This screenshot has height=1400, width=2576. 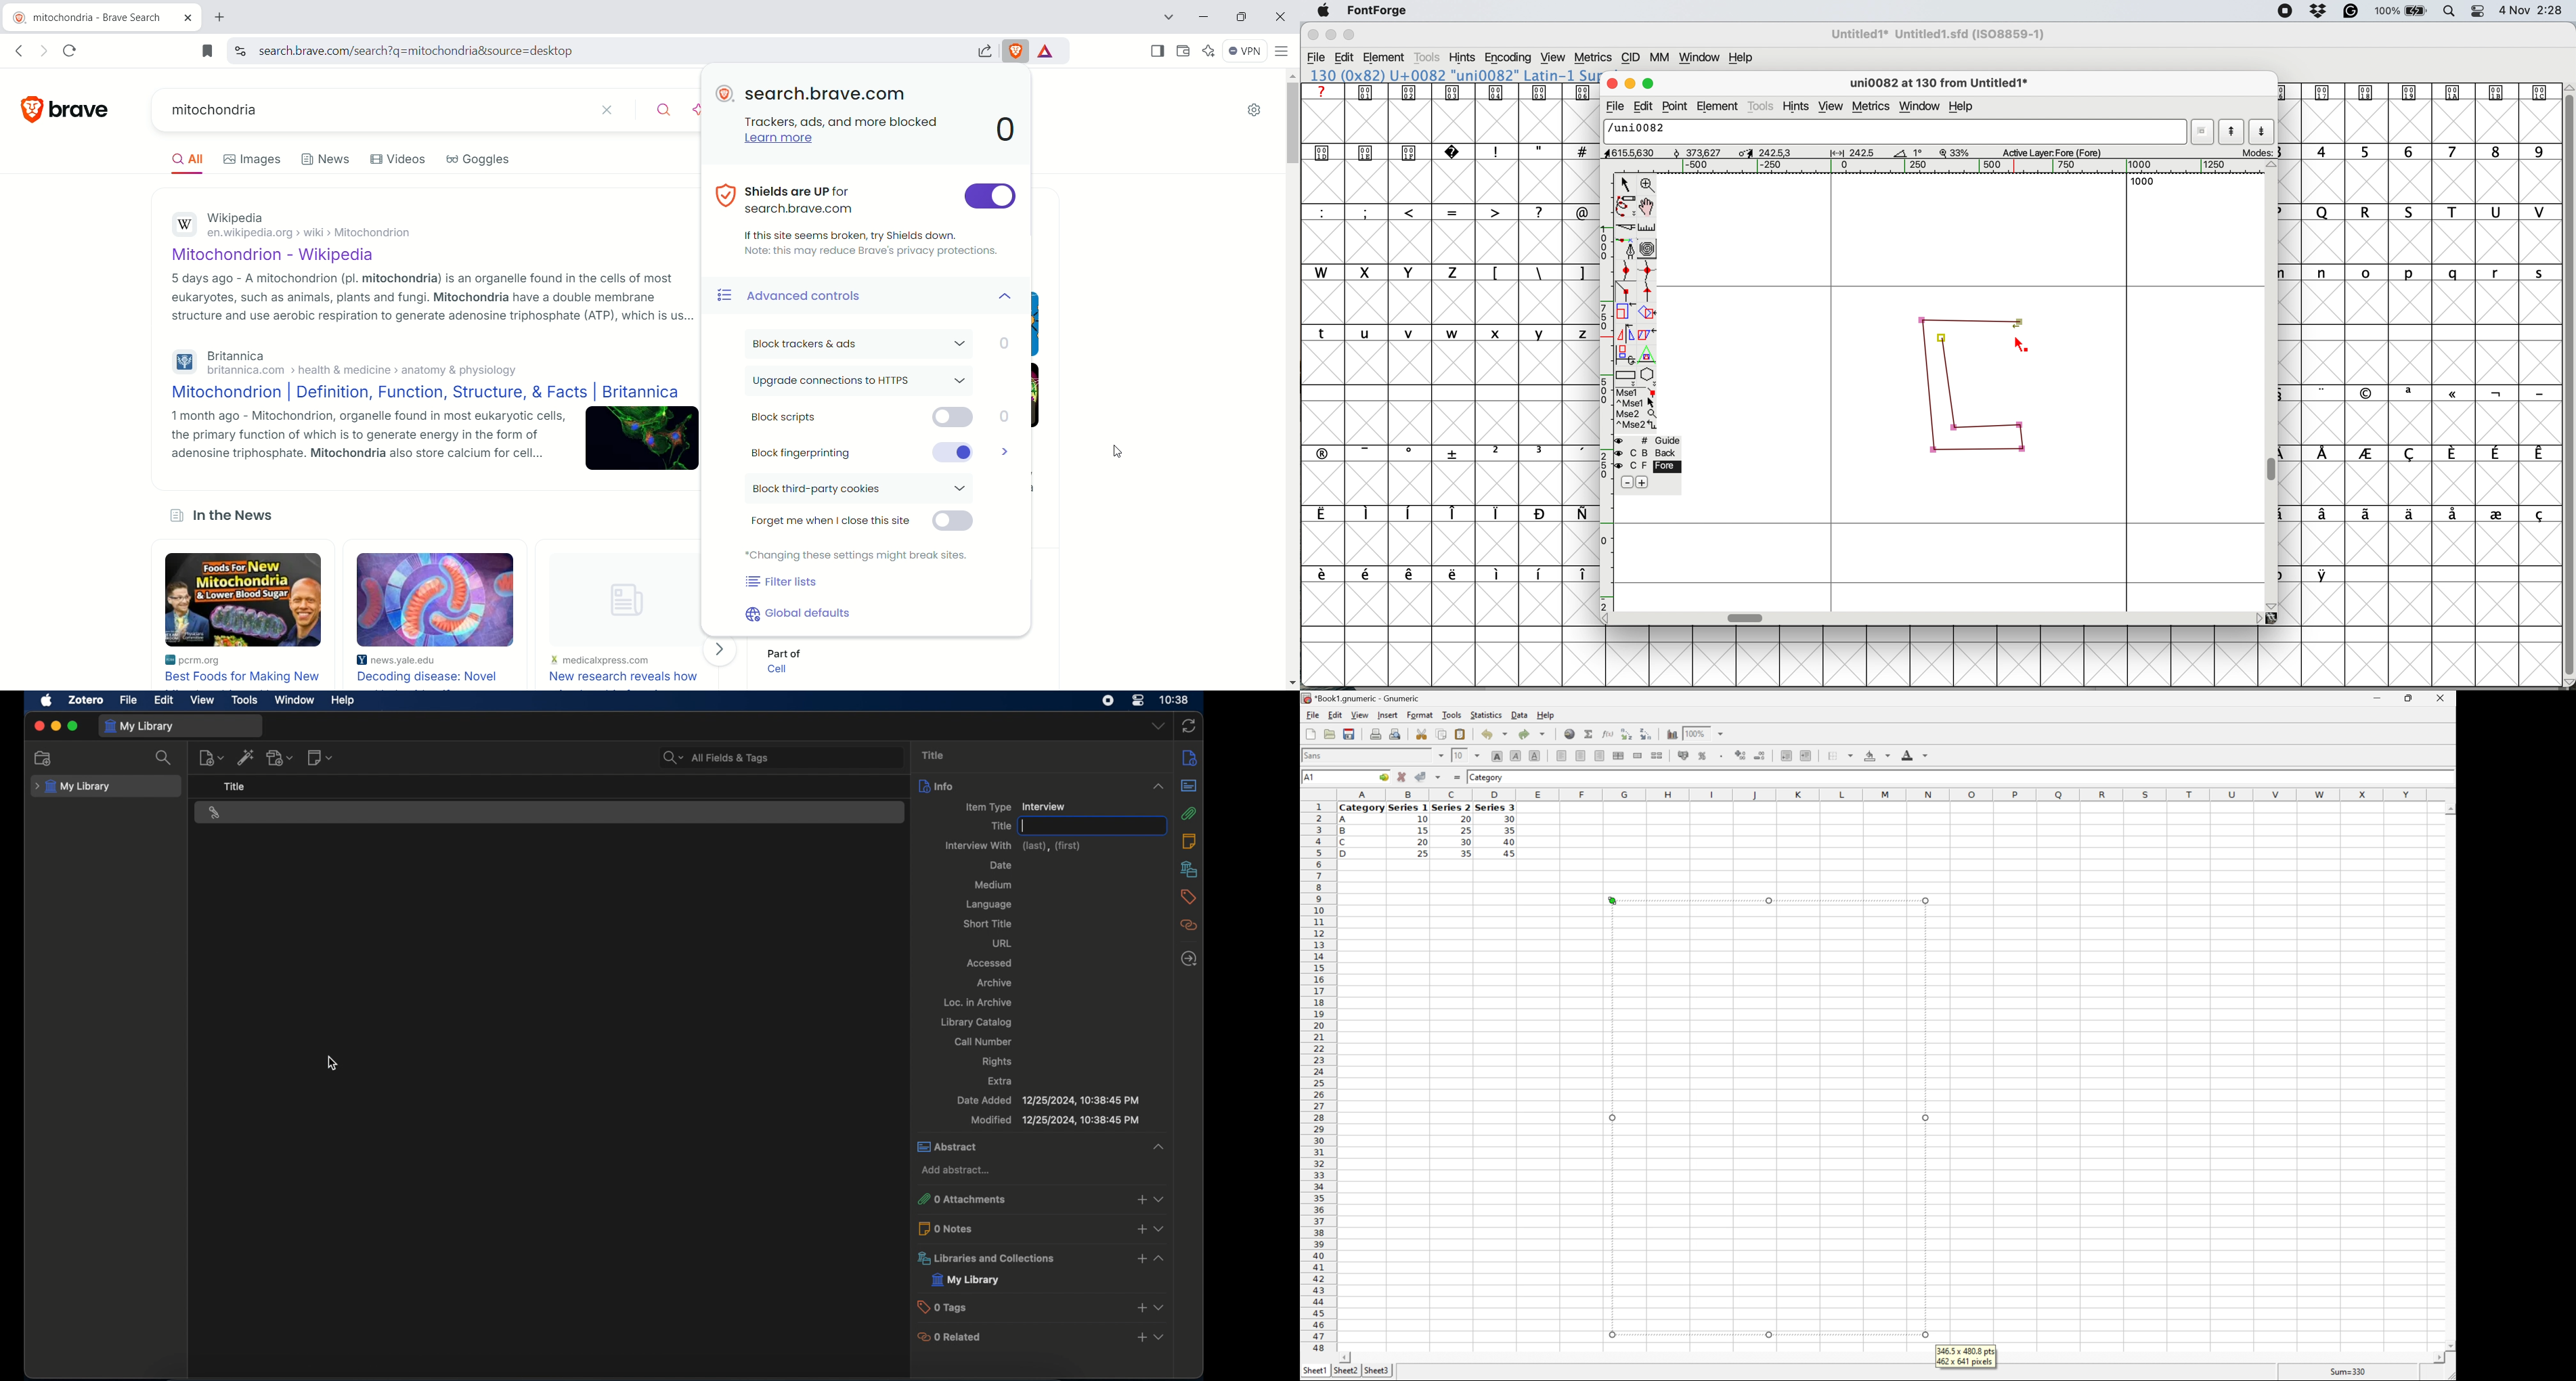 I want to click on file, so click(x=1613, y=107).